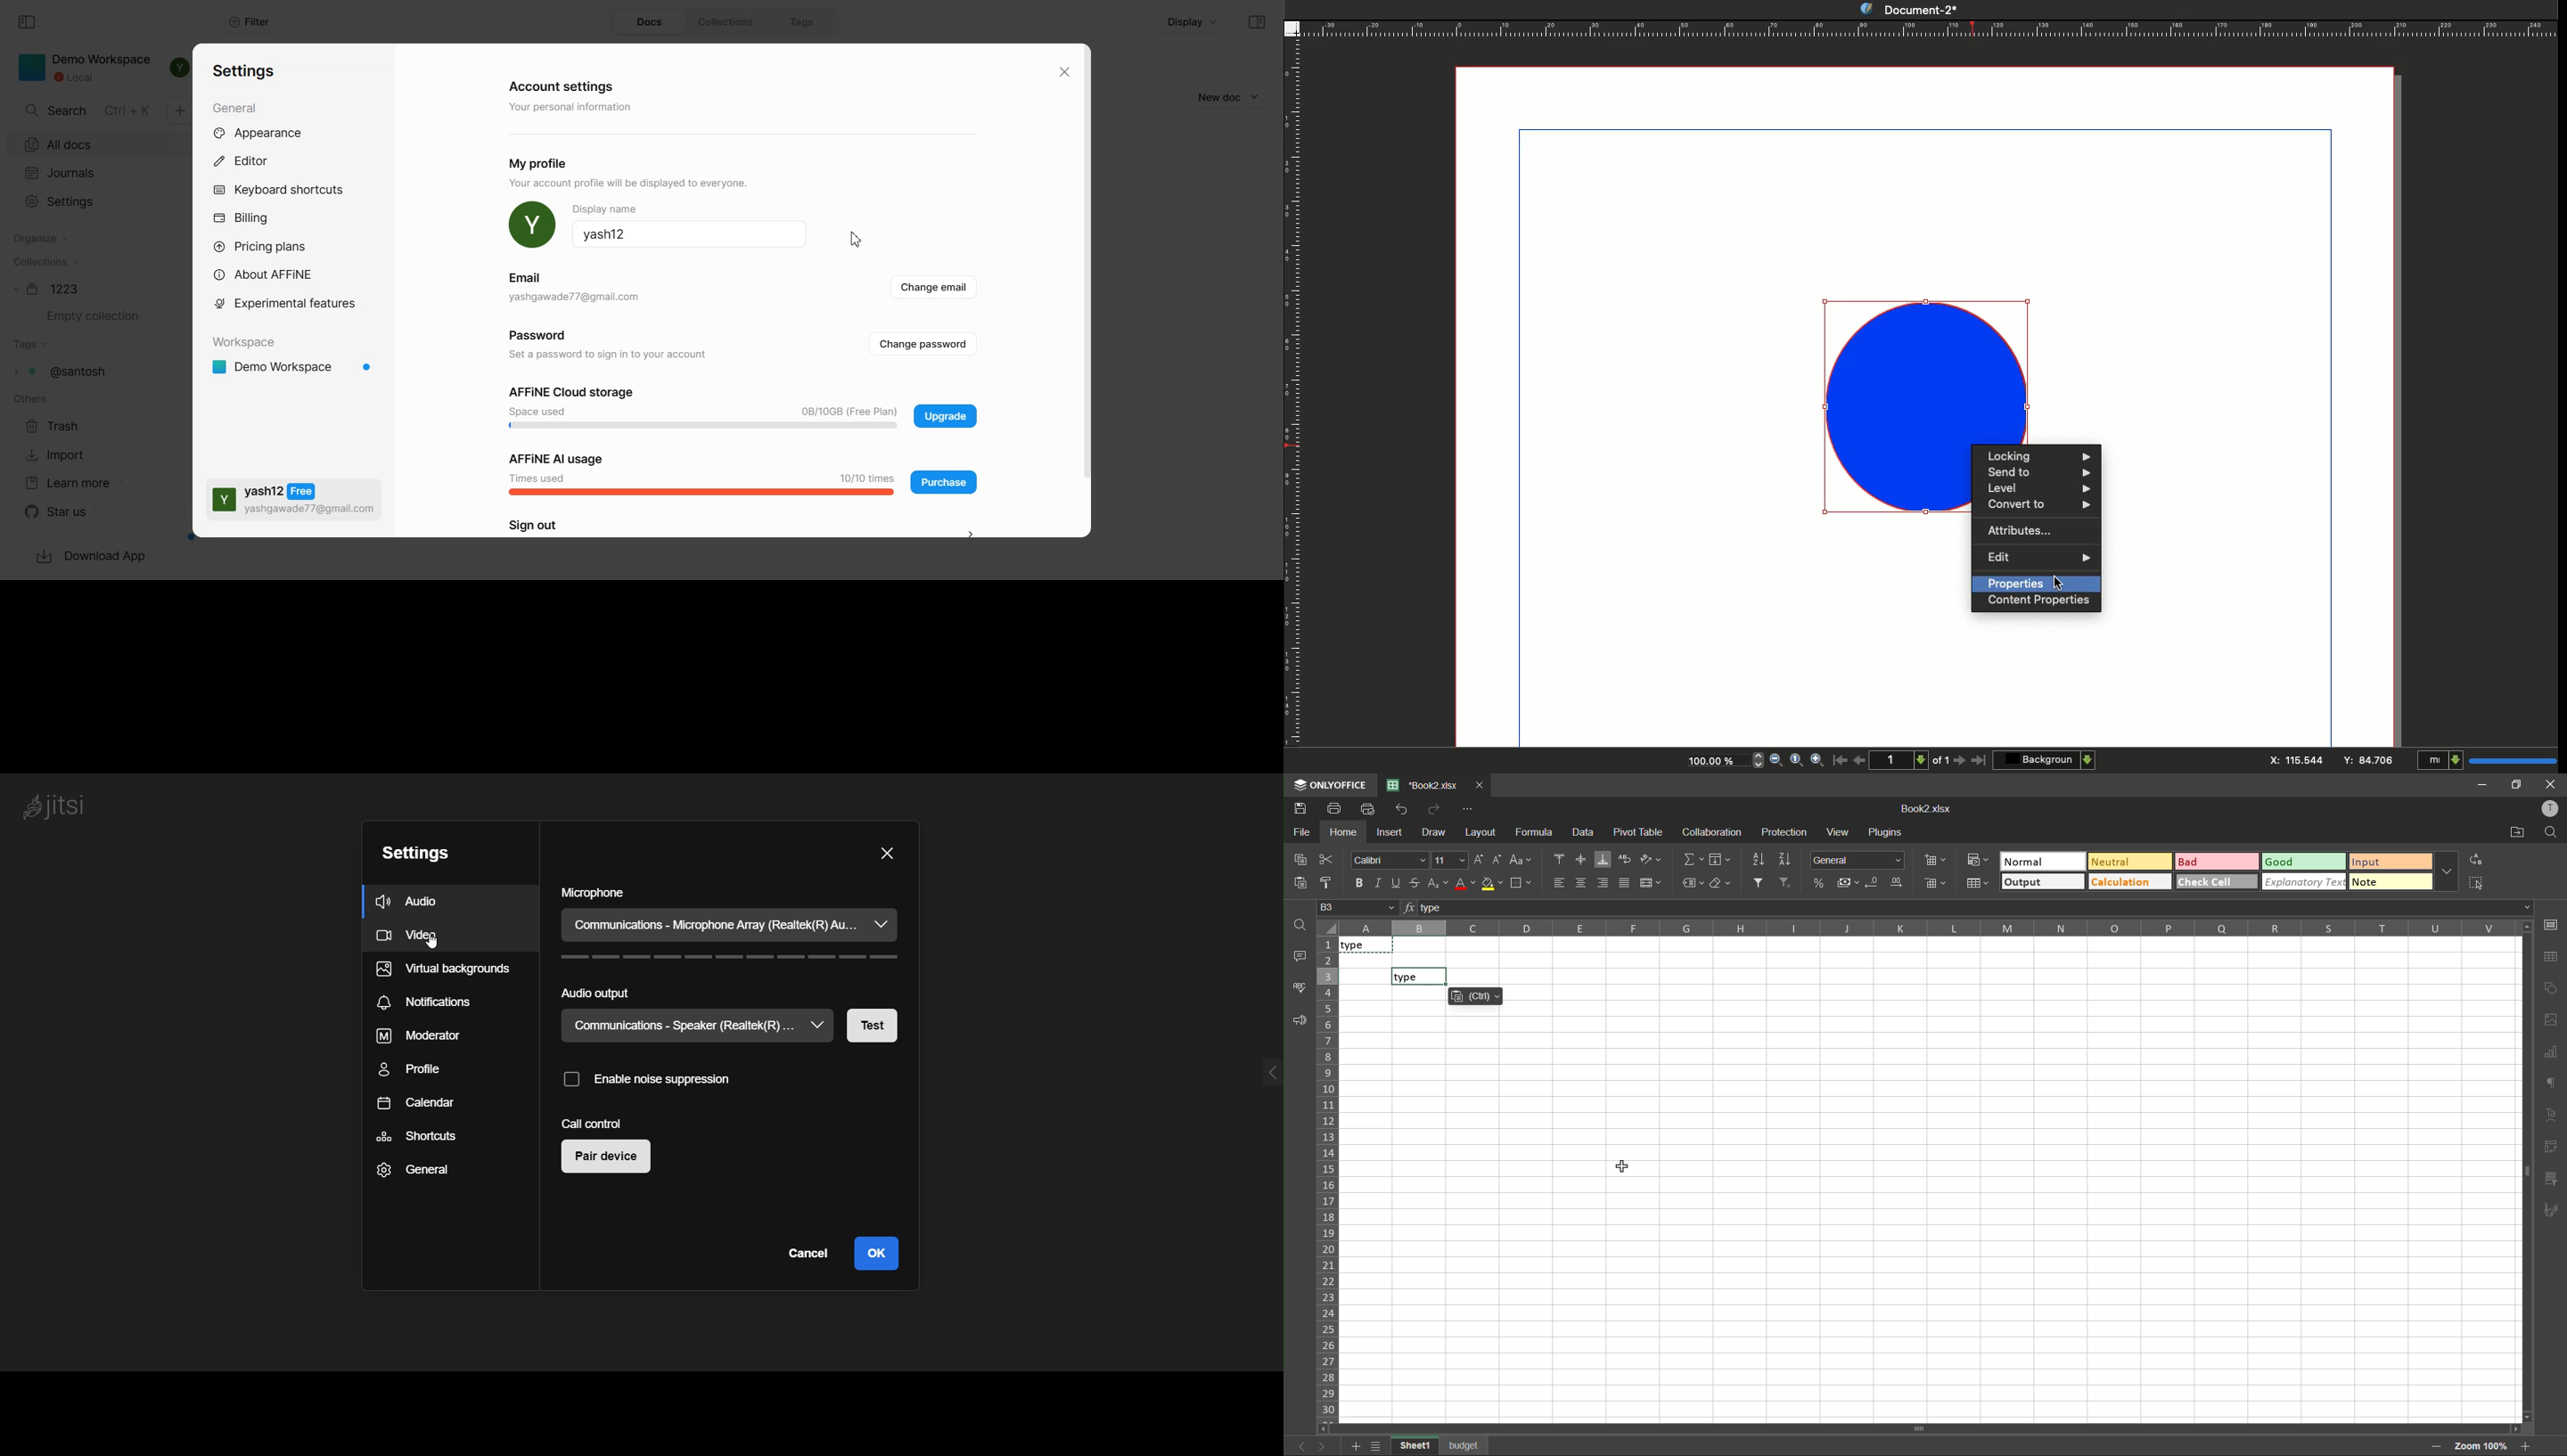 Image resolution: width=2576 pixels, height=1456 pixels. What do you see at coordinates (1872, 883) in the screenshot?
I see `decrease decimal` at bounding box center [1872, 883].